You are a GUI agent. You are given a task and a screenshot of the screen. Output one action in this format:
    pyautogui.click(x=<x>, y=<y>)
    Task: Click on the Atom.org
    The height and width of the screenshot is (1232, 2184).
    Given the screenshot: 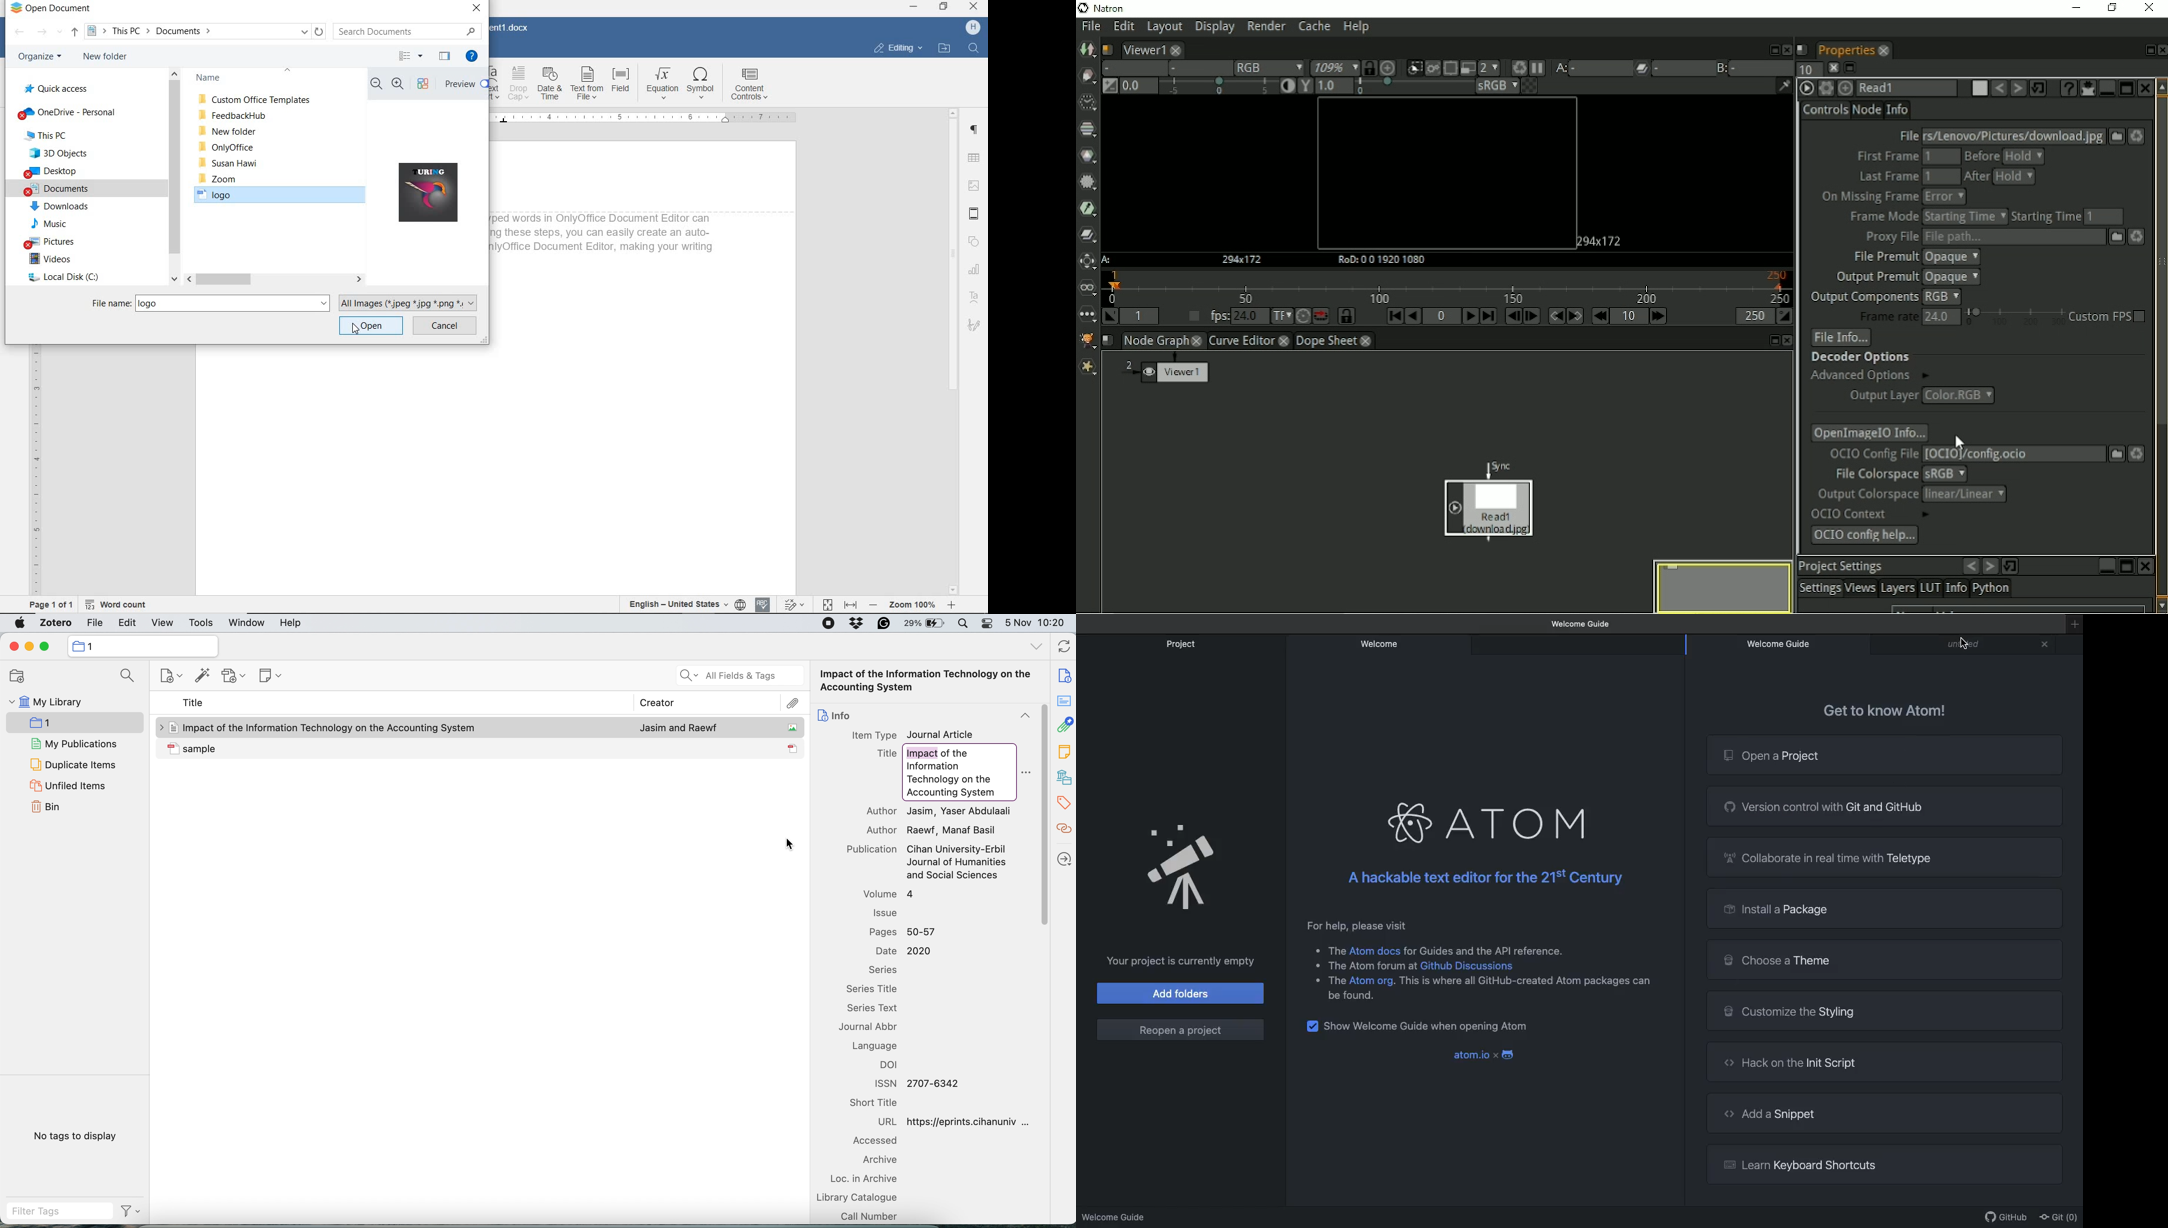 What is the action you would take?
    pyautogui.click(x=1374, y=981)
    